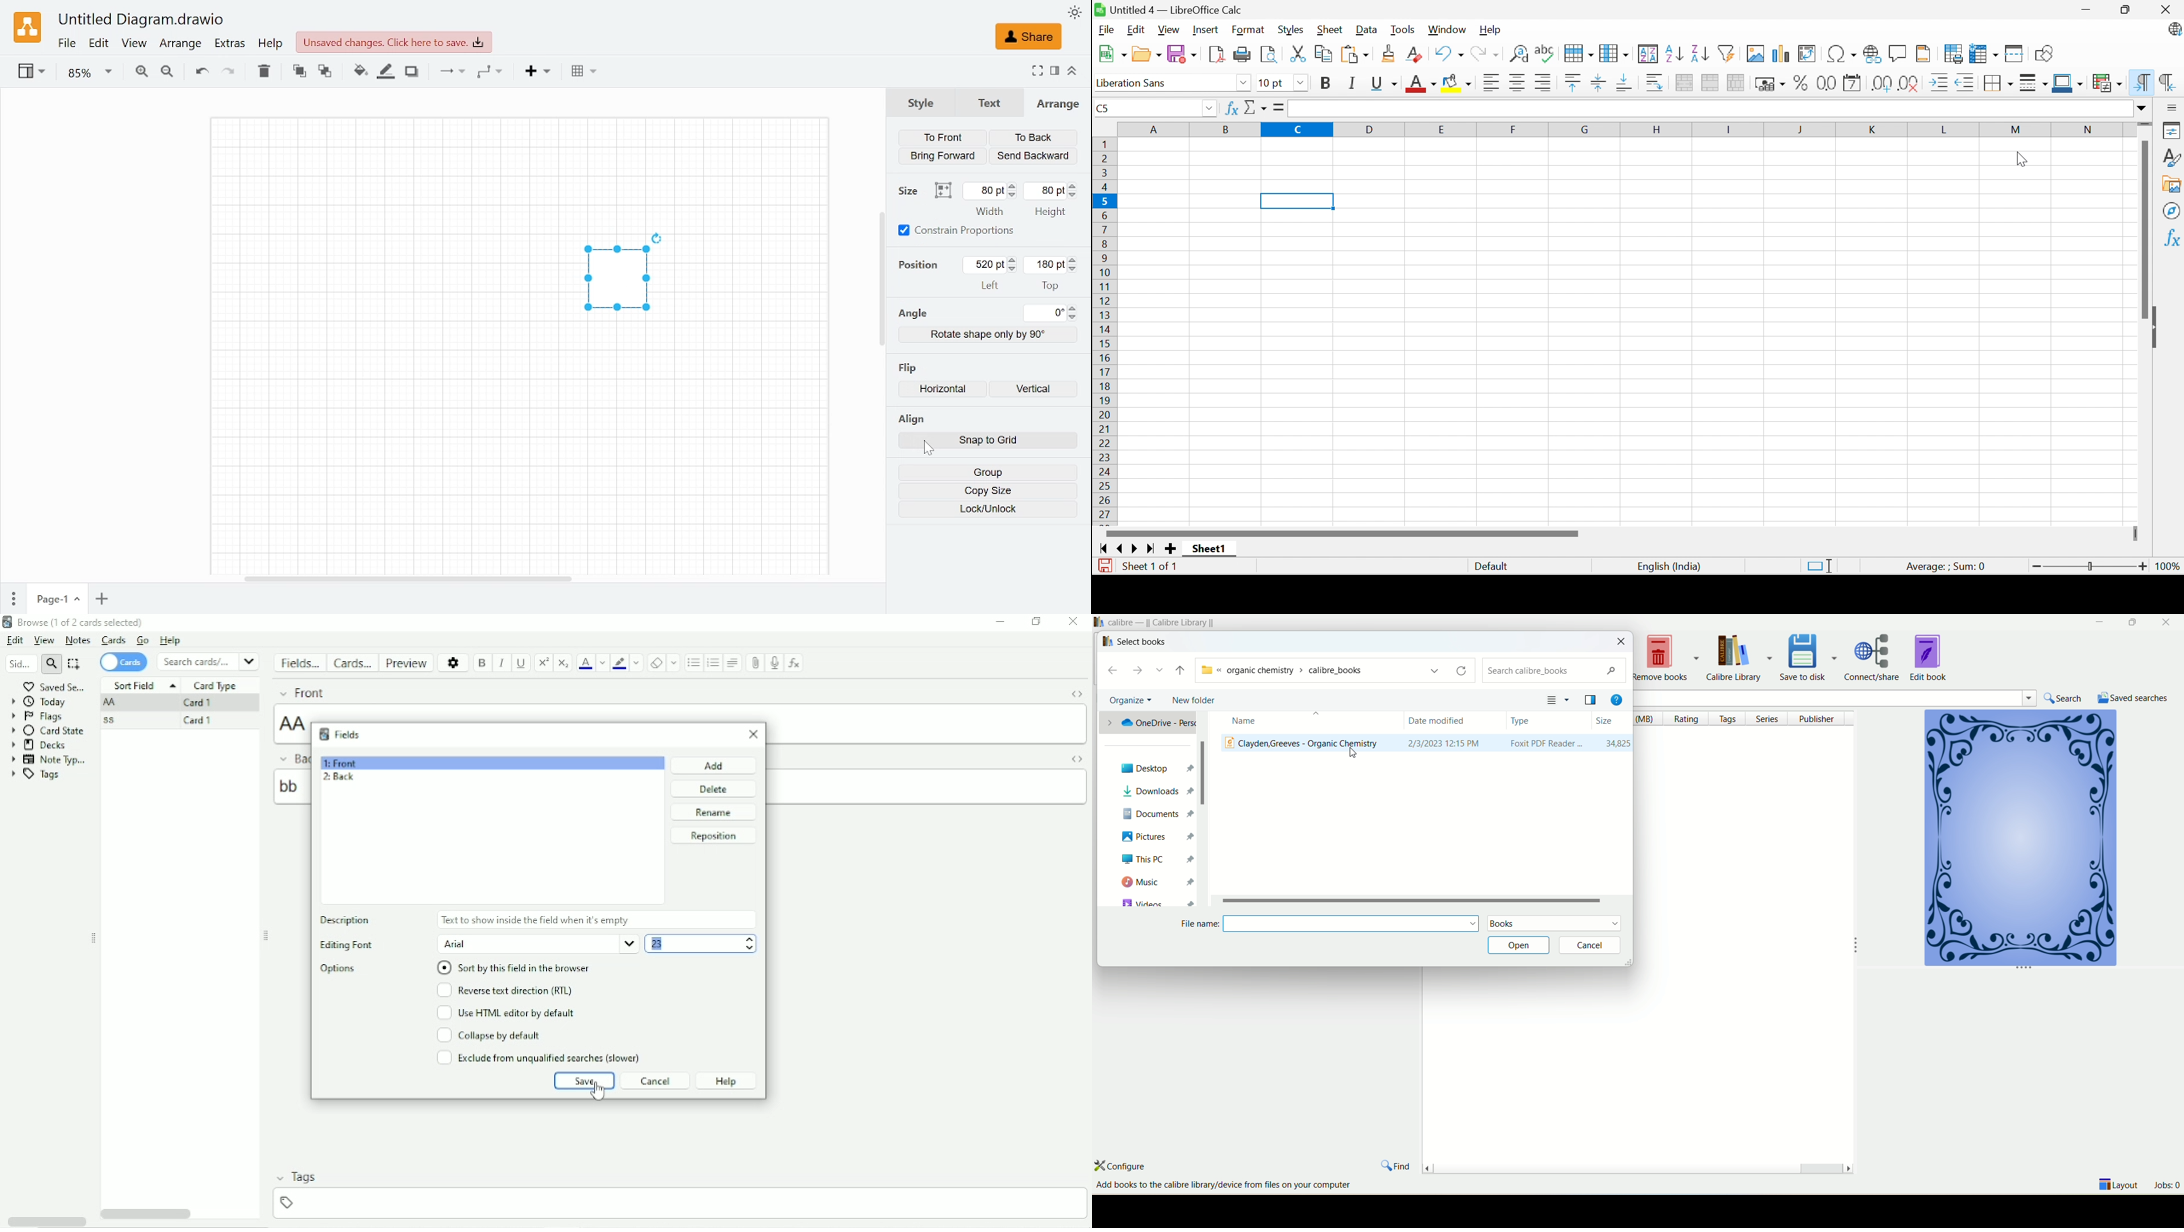  I want to click on Undo, so click(1449, 54).